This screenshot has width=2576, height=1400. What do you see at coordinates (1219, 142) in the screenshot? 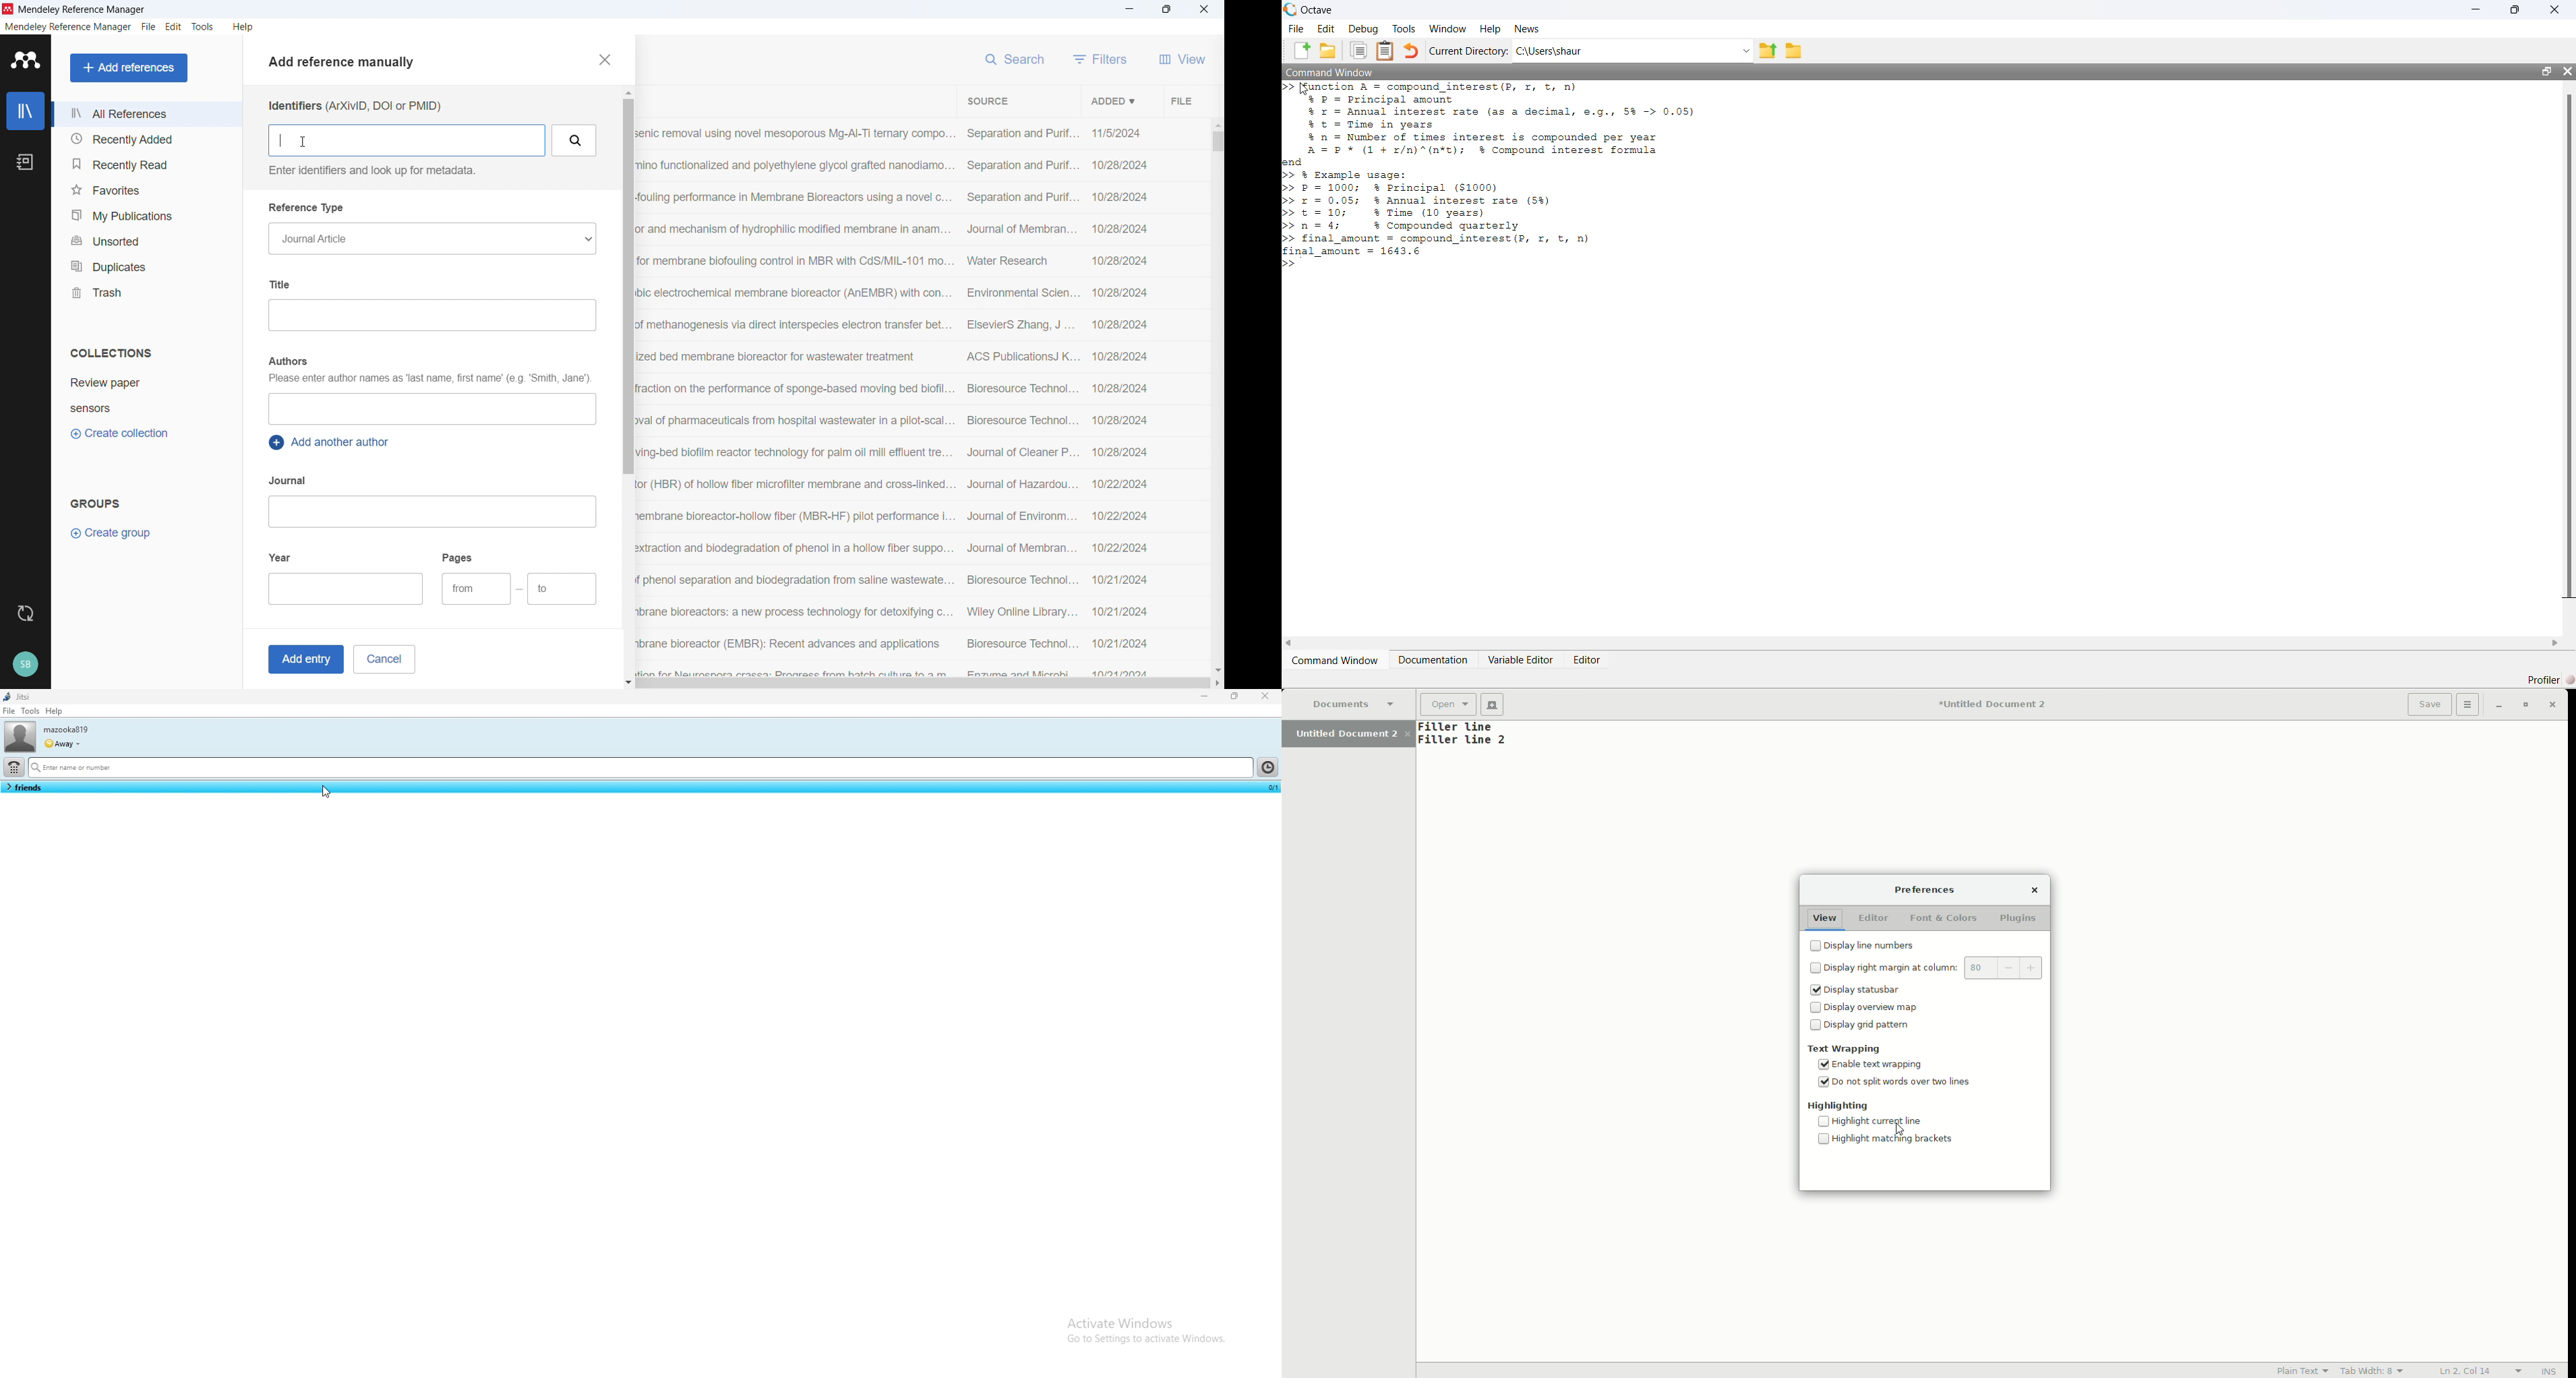
I see `Vertical scrollbar ` at bounding box center [1219, 142].